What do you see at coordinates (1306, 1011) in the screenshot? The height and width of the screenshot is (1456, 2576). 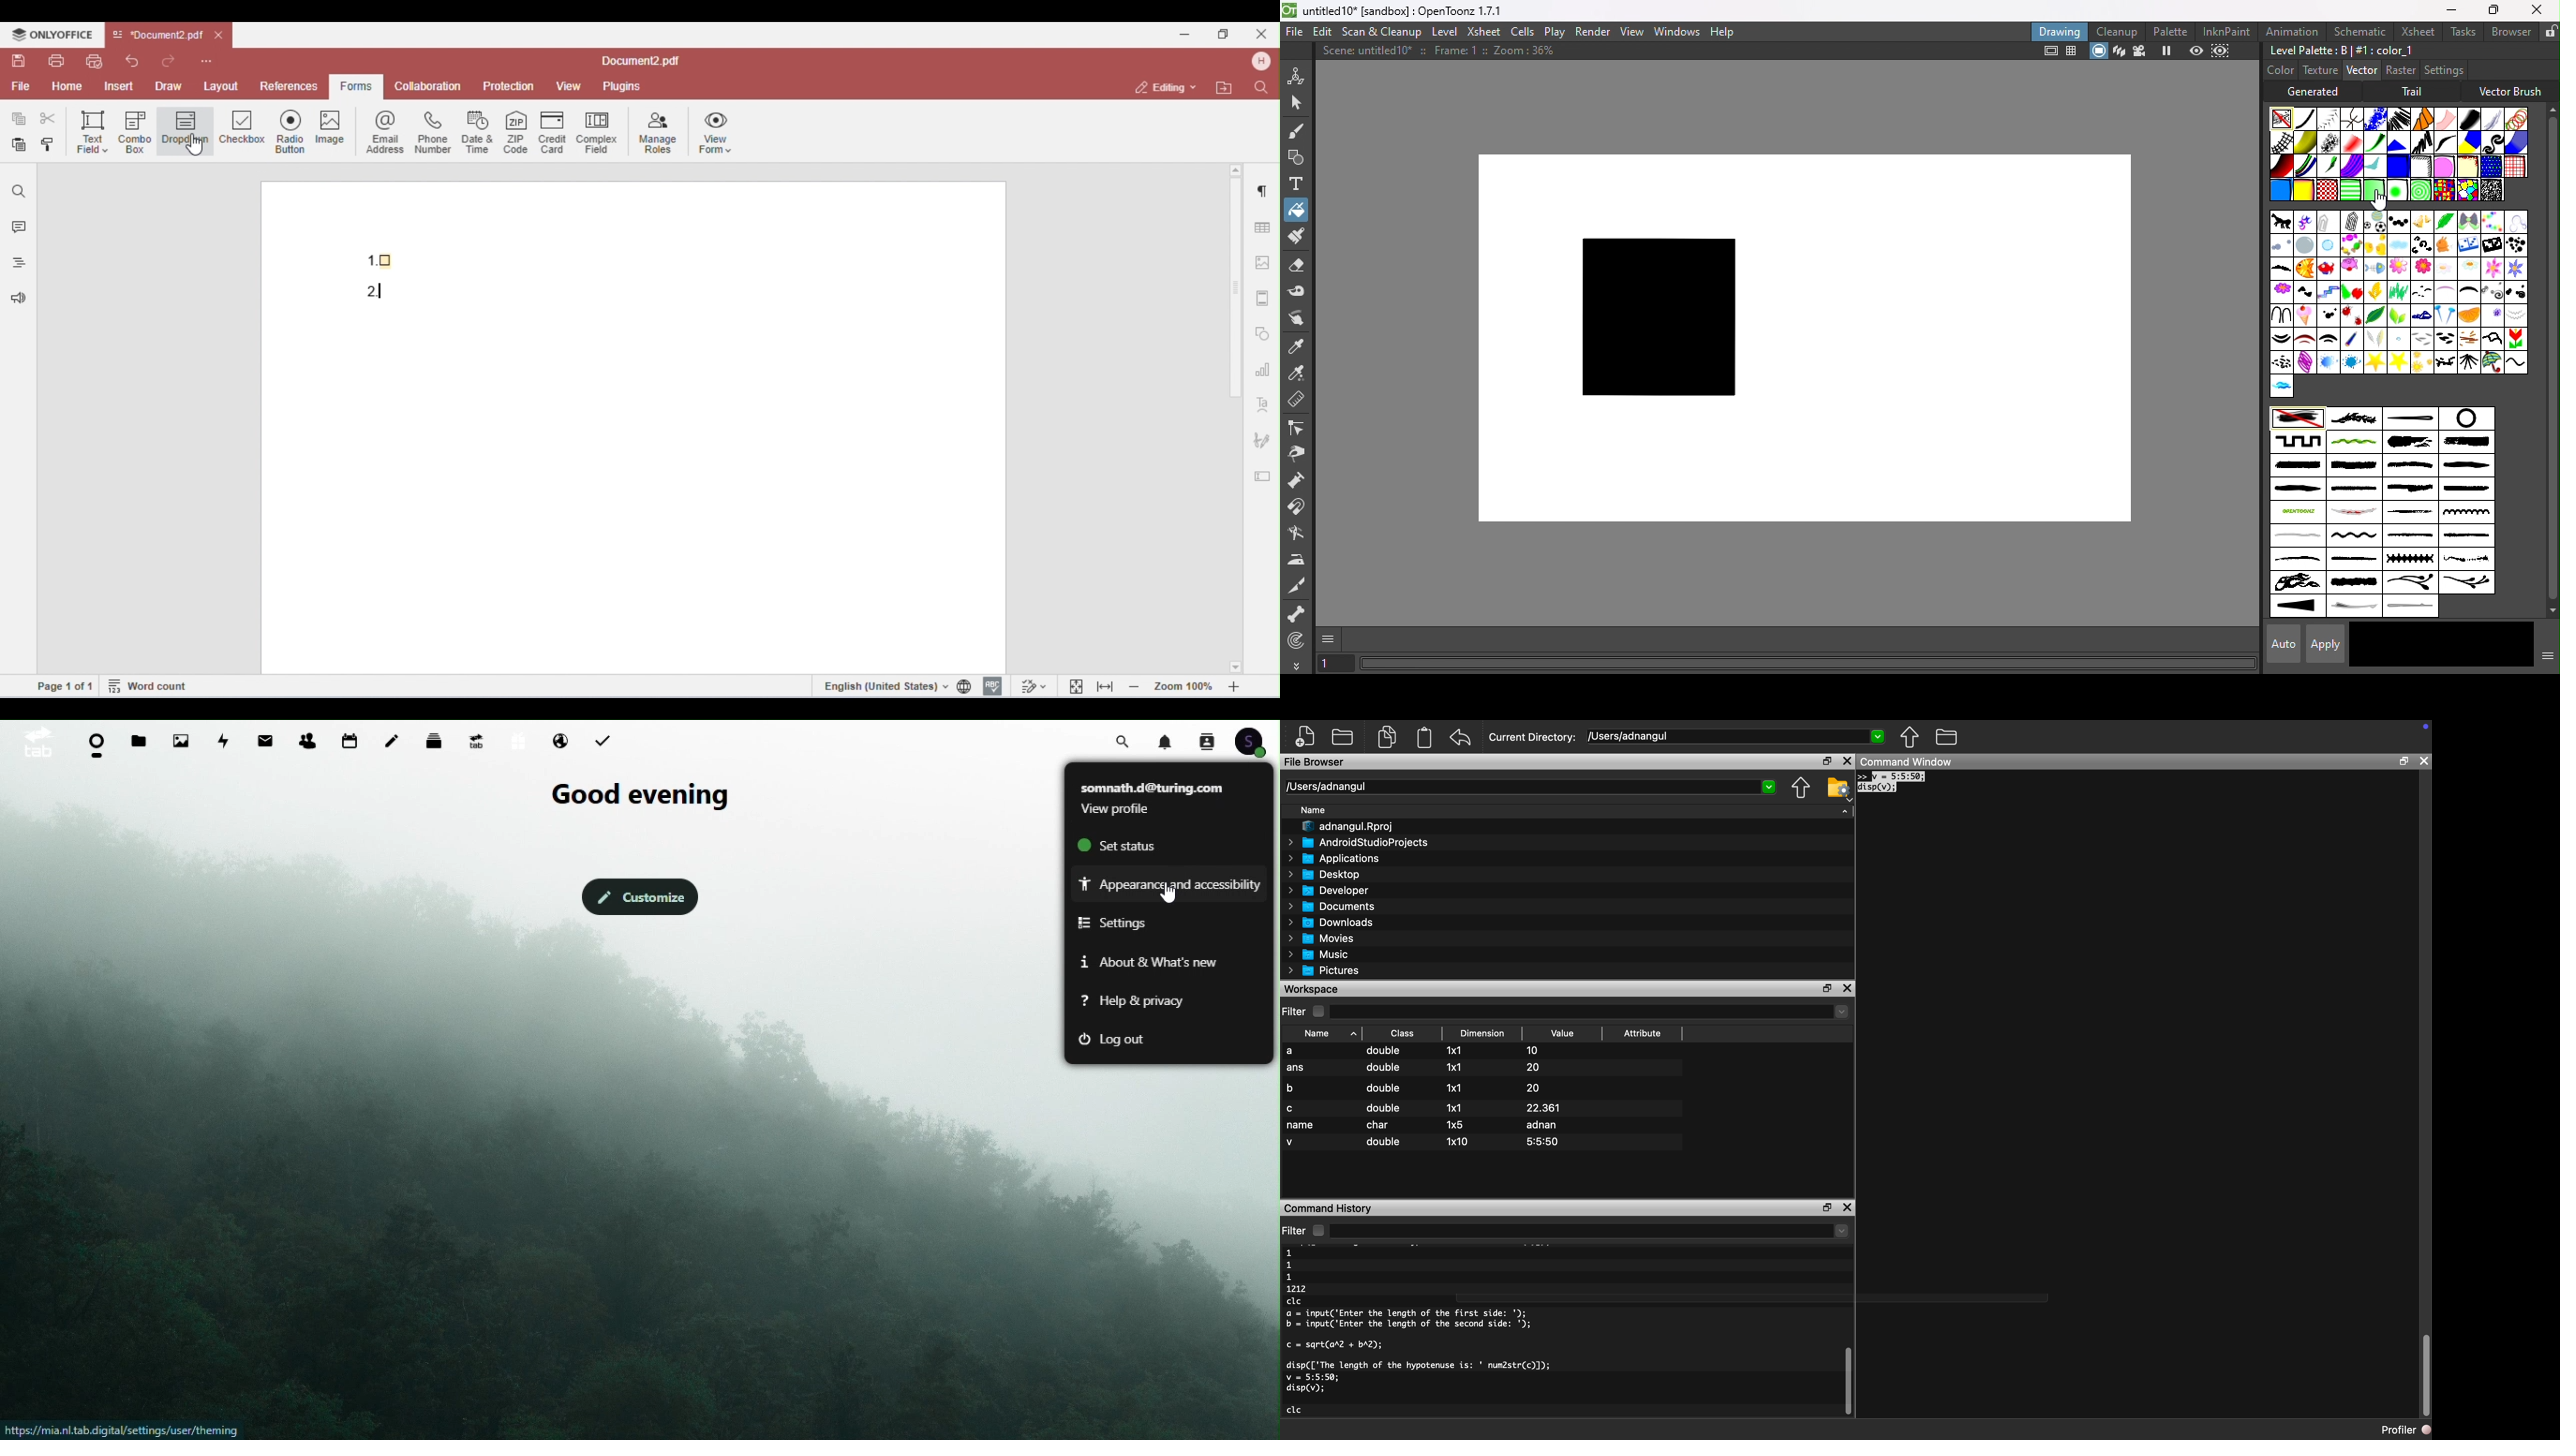 I see `Filter` at bounding box center [1306, 1011].